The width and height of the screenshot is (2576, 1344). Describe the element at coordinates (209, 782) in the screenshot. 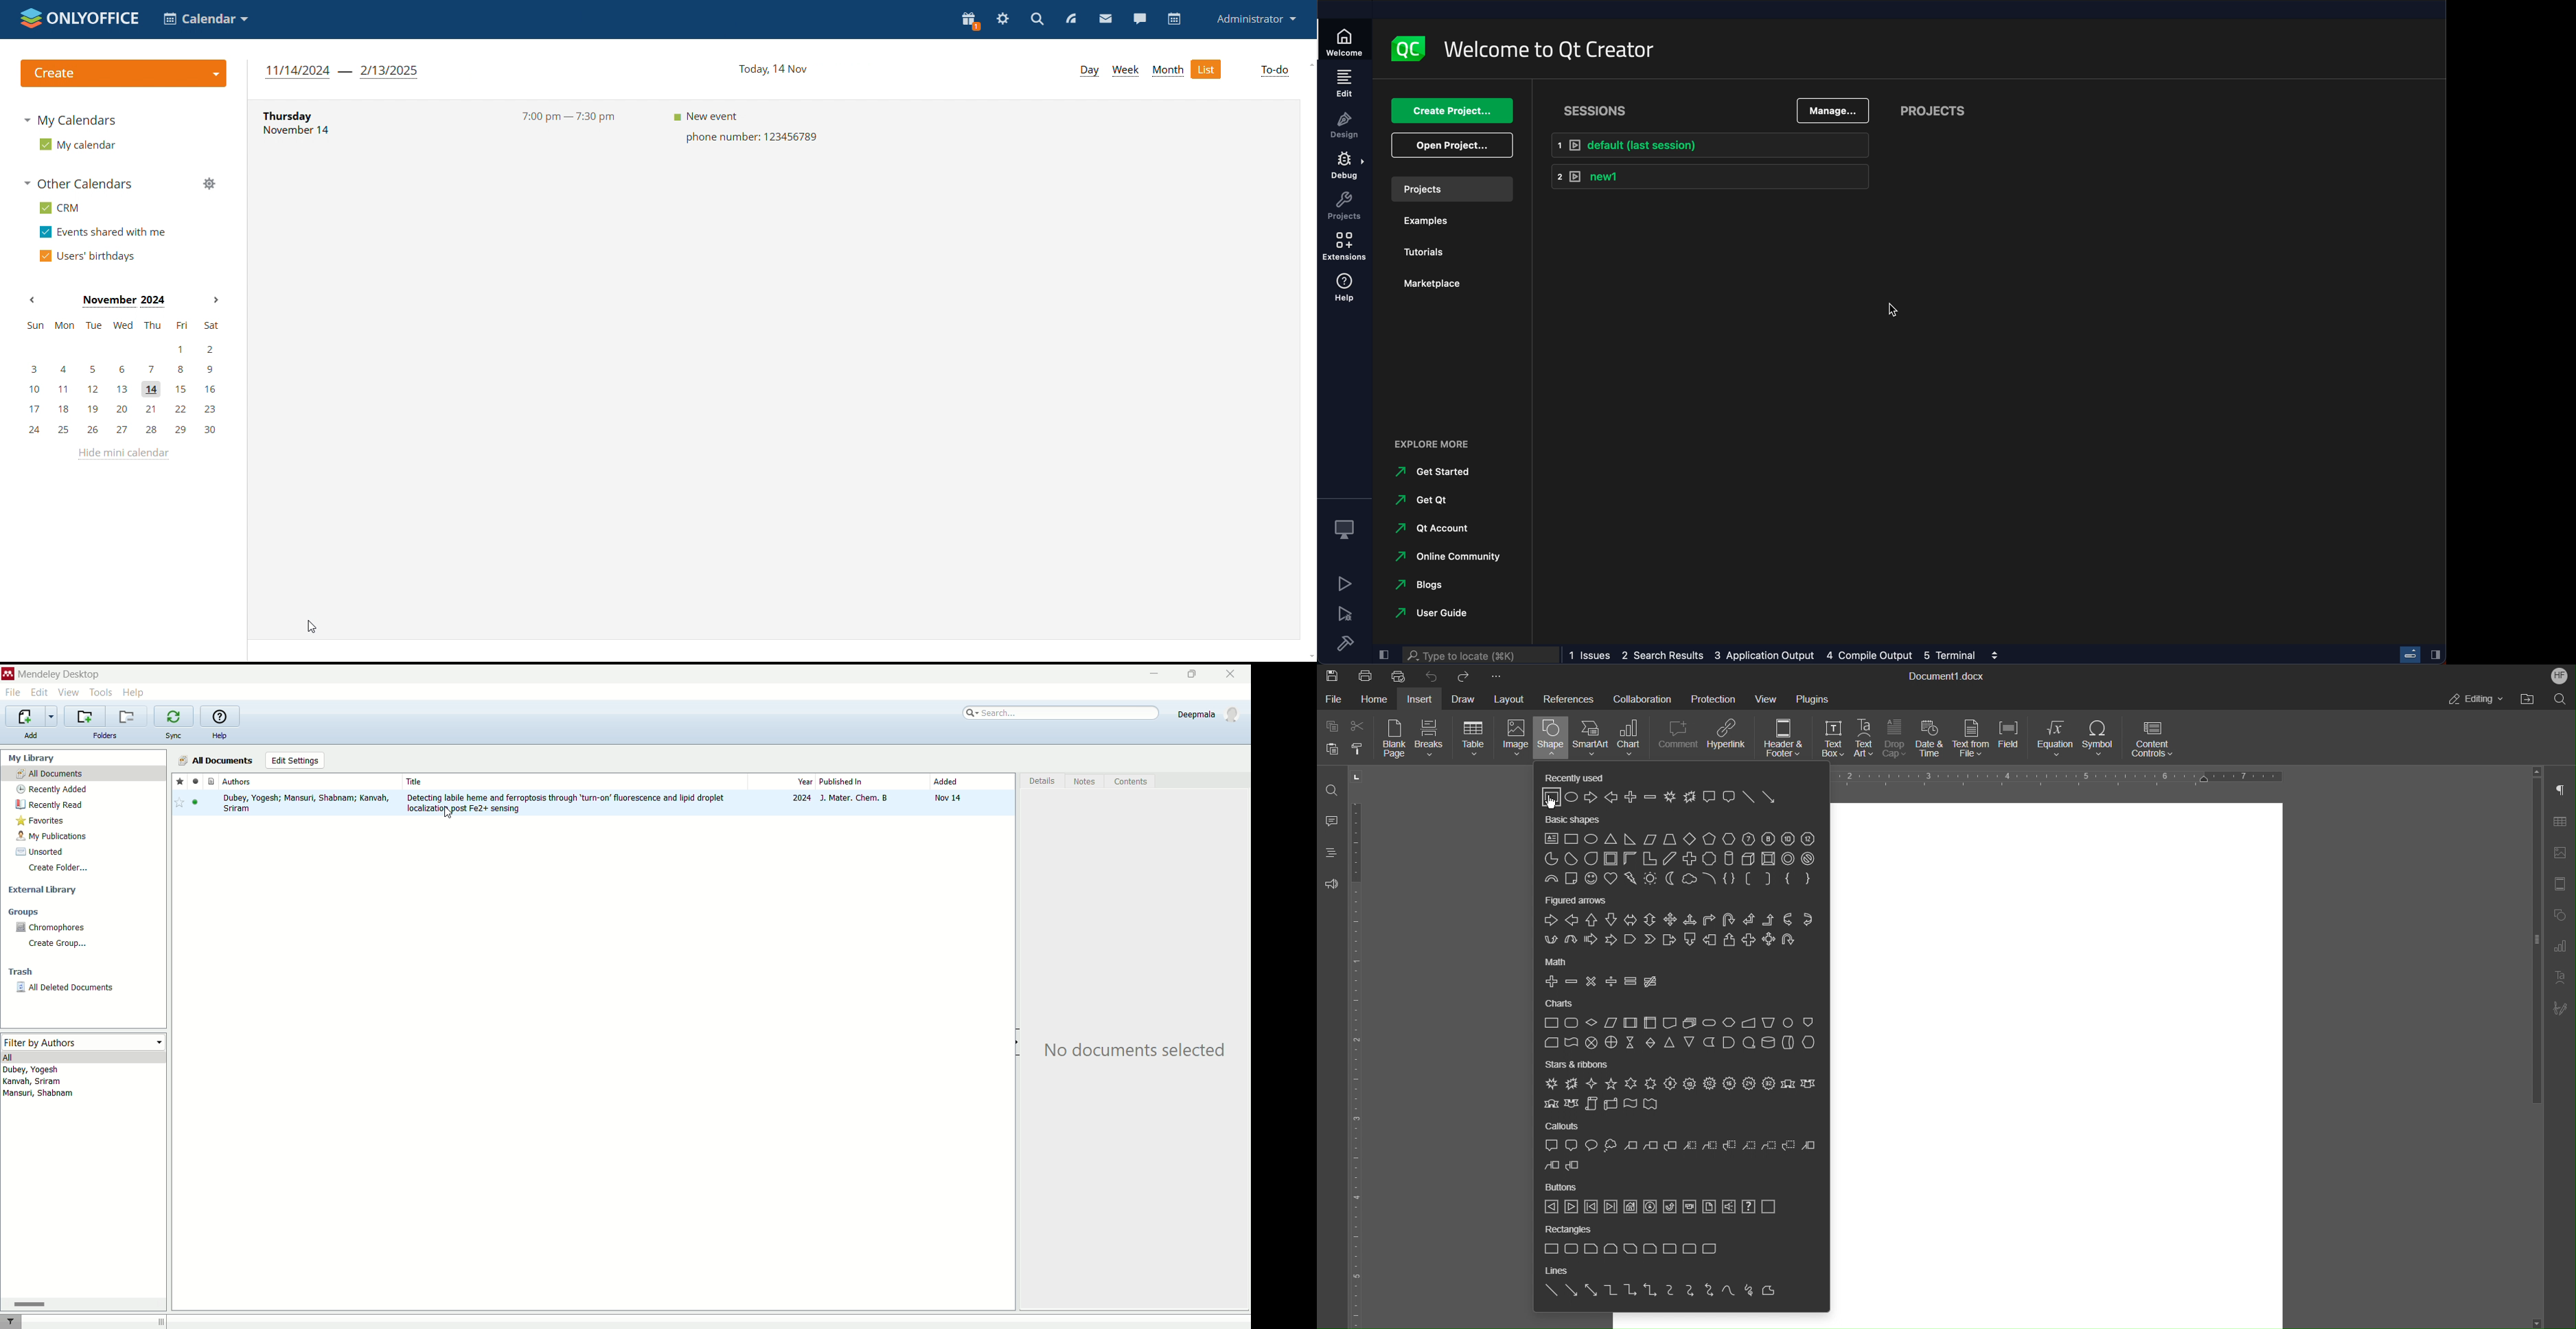

I see `documents` at that location.